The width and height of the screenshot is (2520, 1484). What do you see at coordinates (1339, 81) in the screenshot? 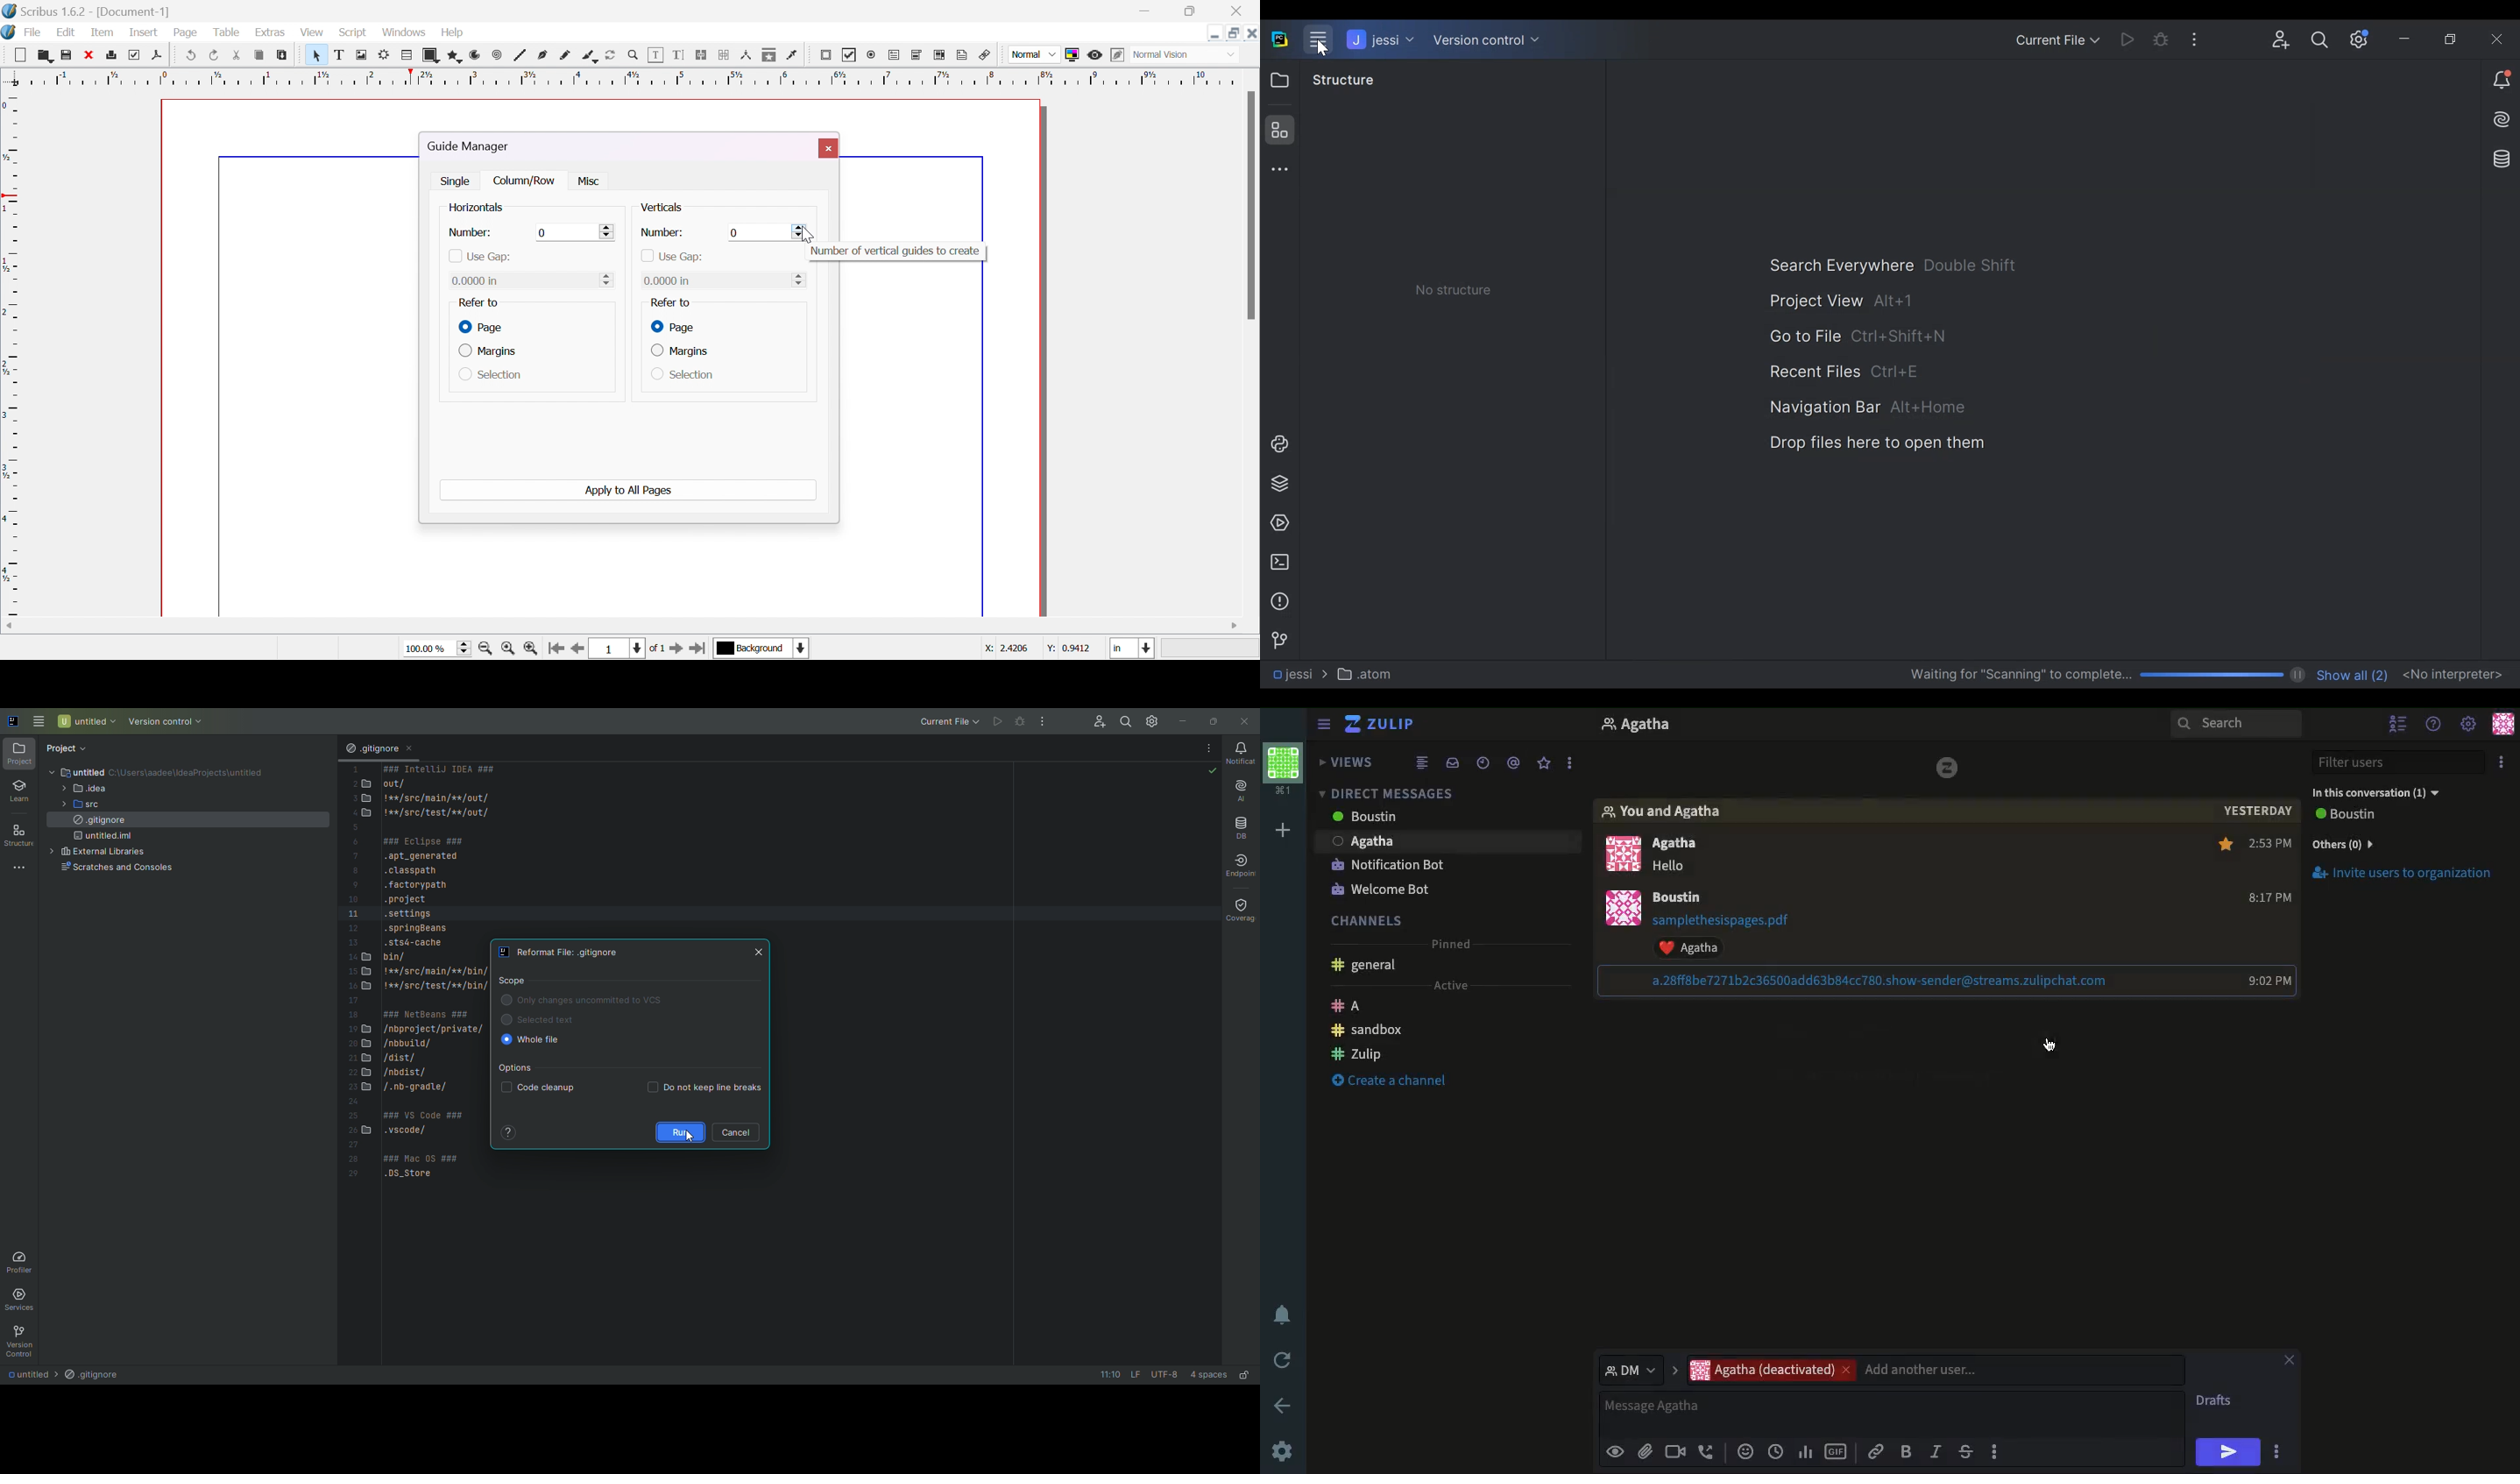
I see `Structure` at bounding box center [1339, 81].